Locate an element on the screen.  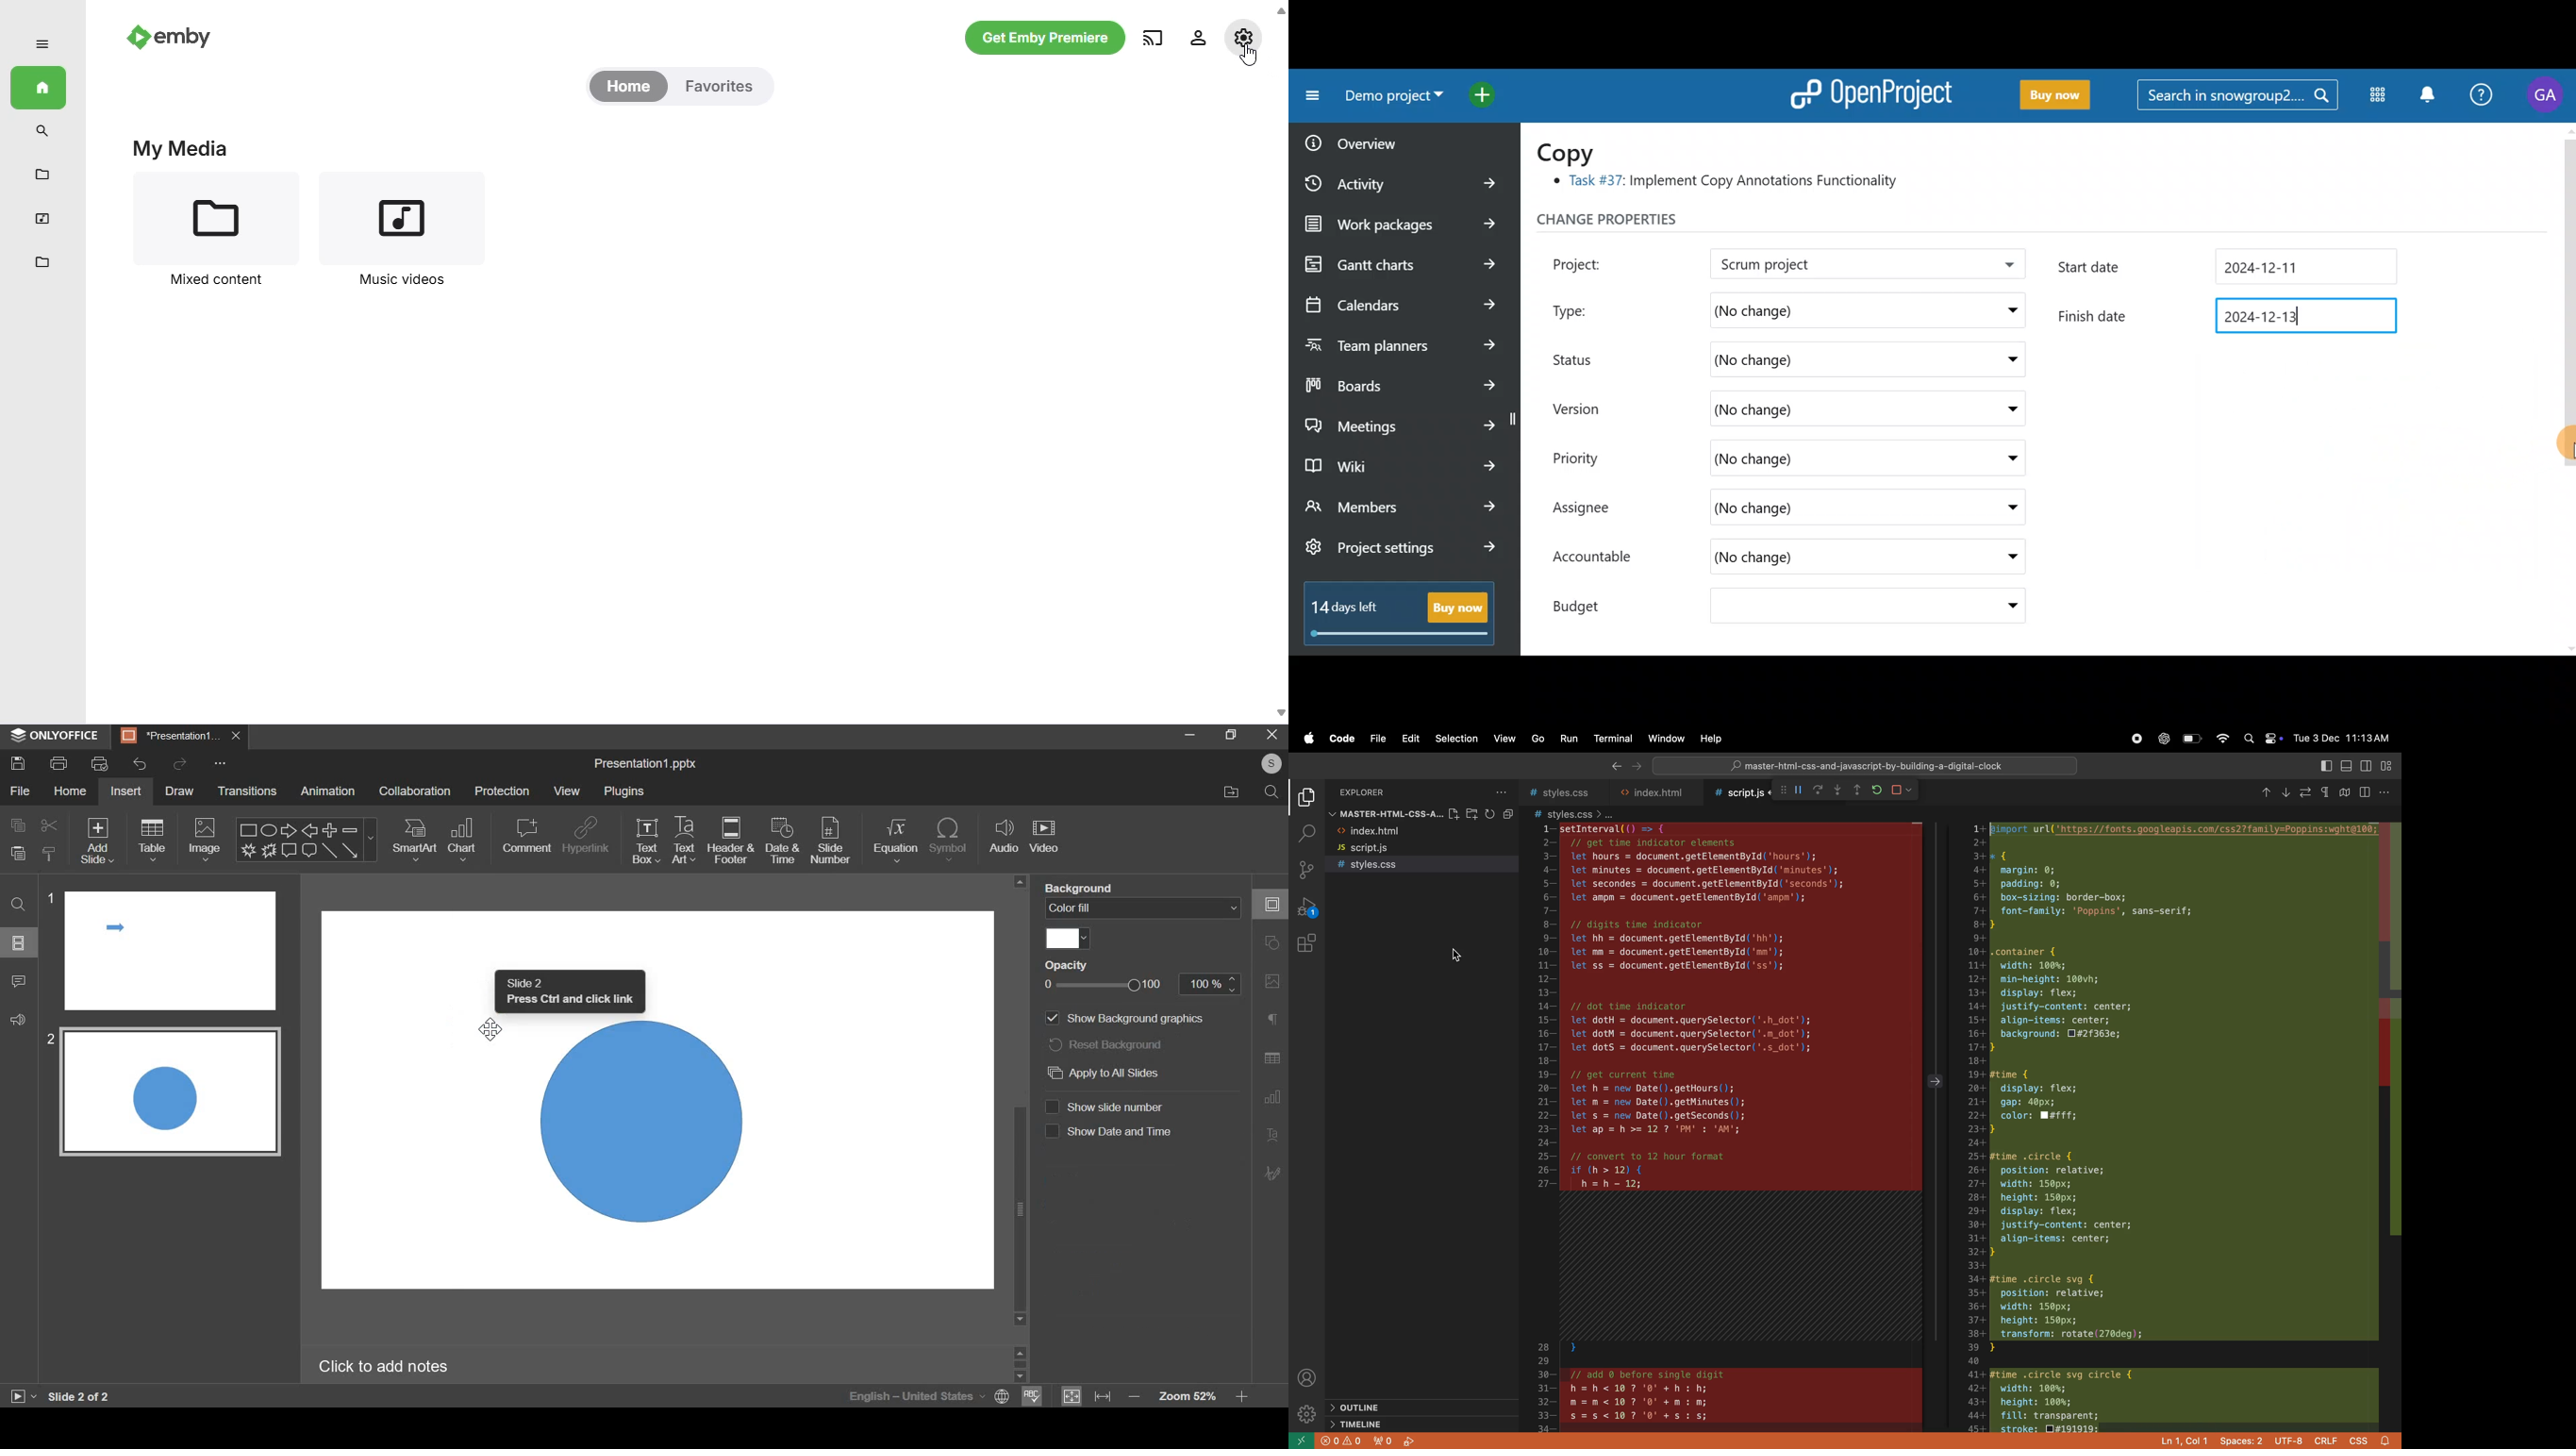
Assignee drop down is located at coordinates (2001, 508).